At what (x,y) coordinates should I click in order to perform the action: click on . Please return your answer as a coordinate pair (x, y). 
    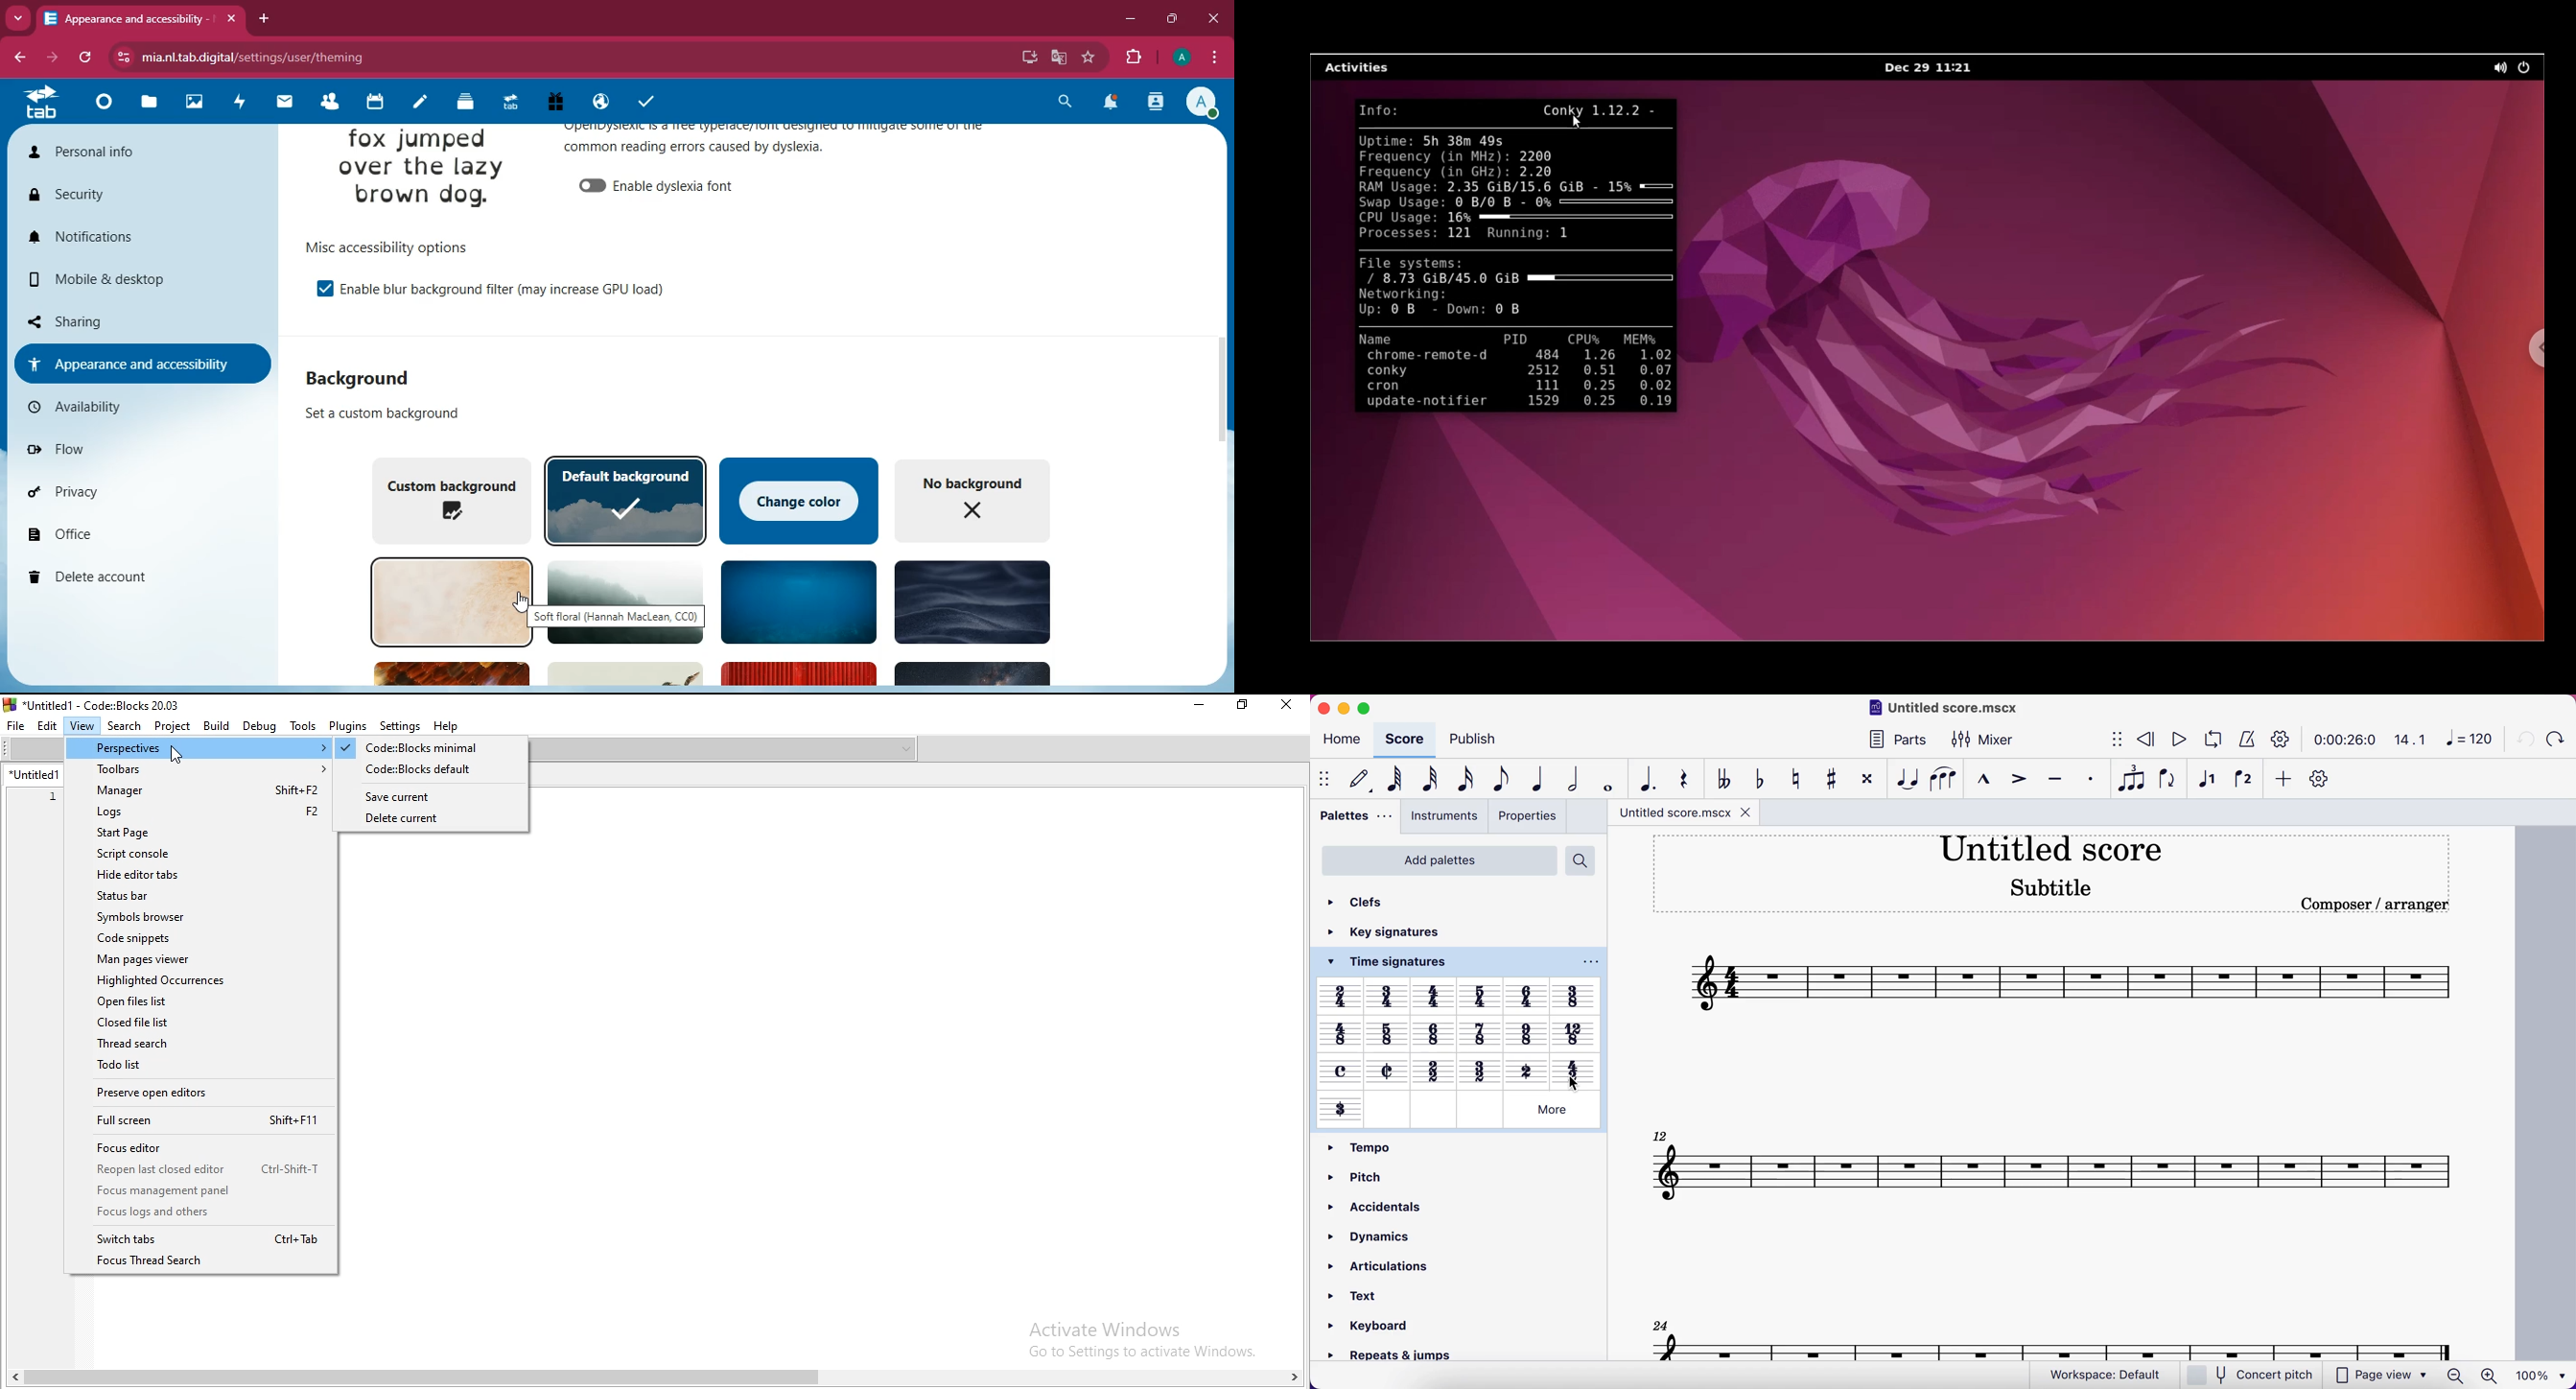
    Looking at the image, I should click on (1340, 996).